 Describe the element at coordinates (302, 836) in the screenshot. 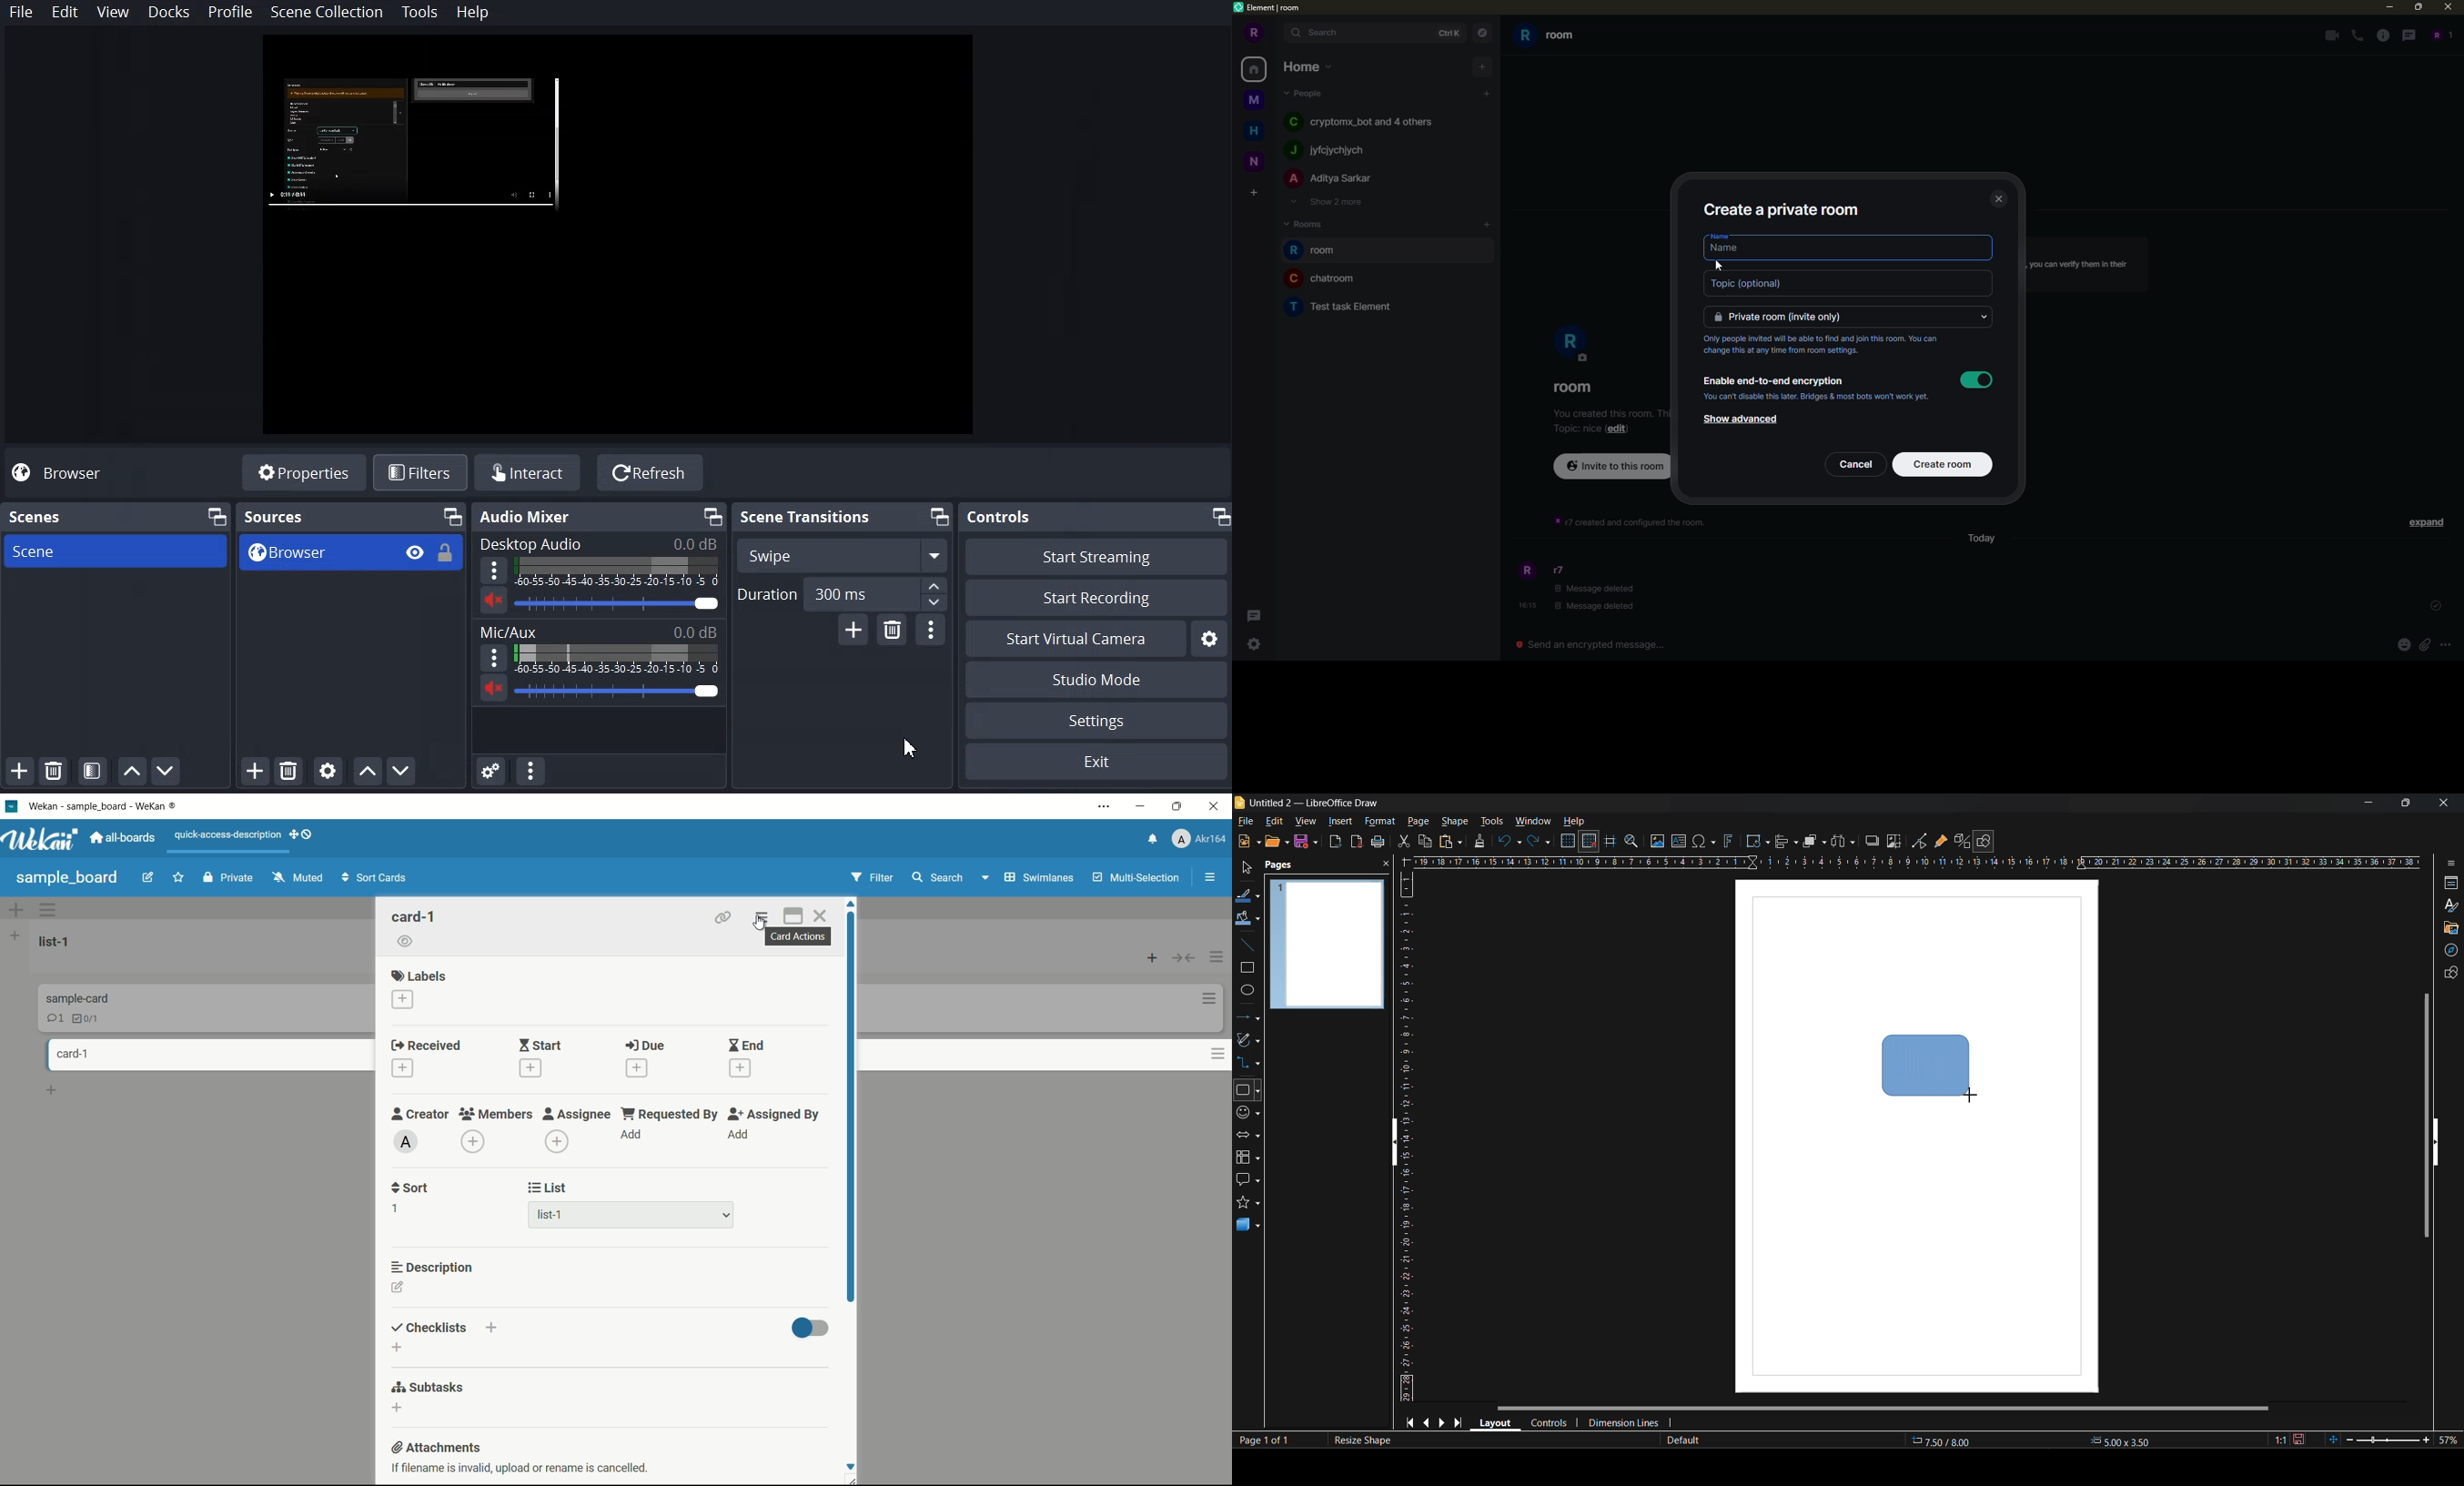

I see `dekstop drag bar` at that location.